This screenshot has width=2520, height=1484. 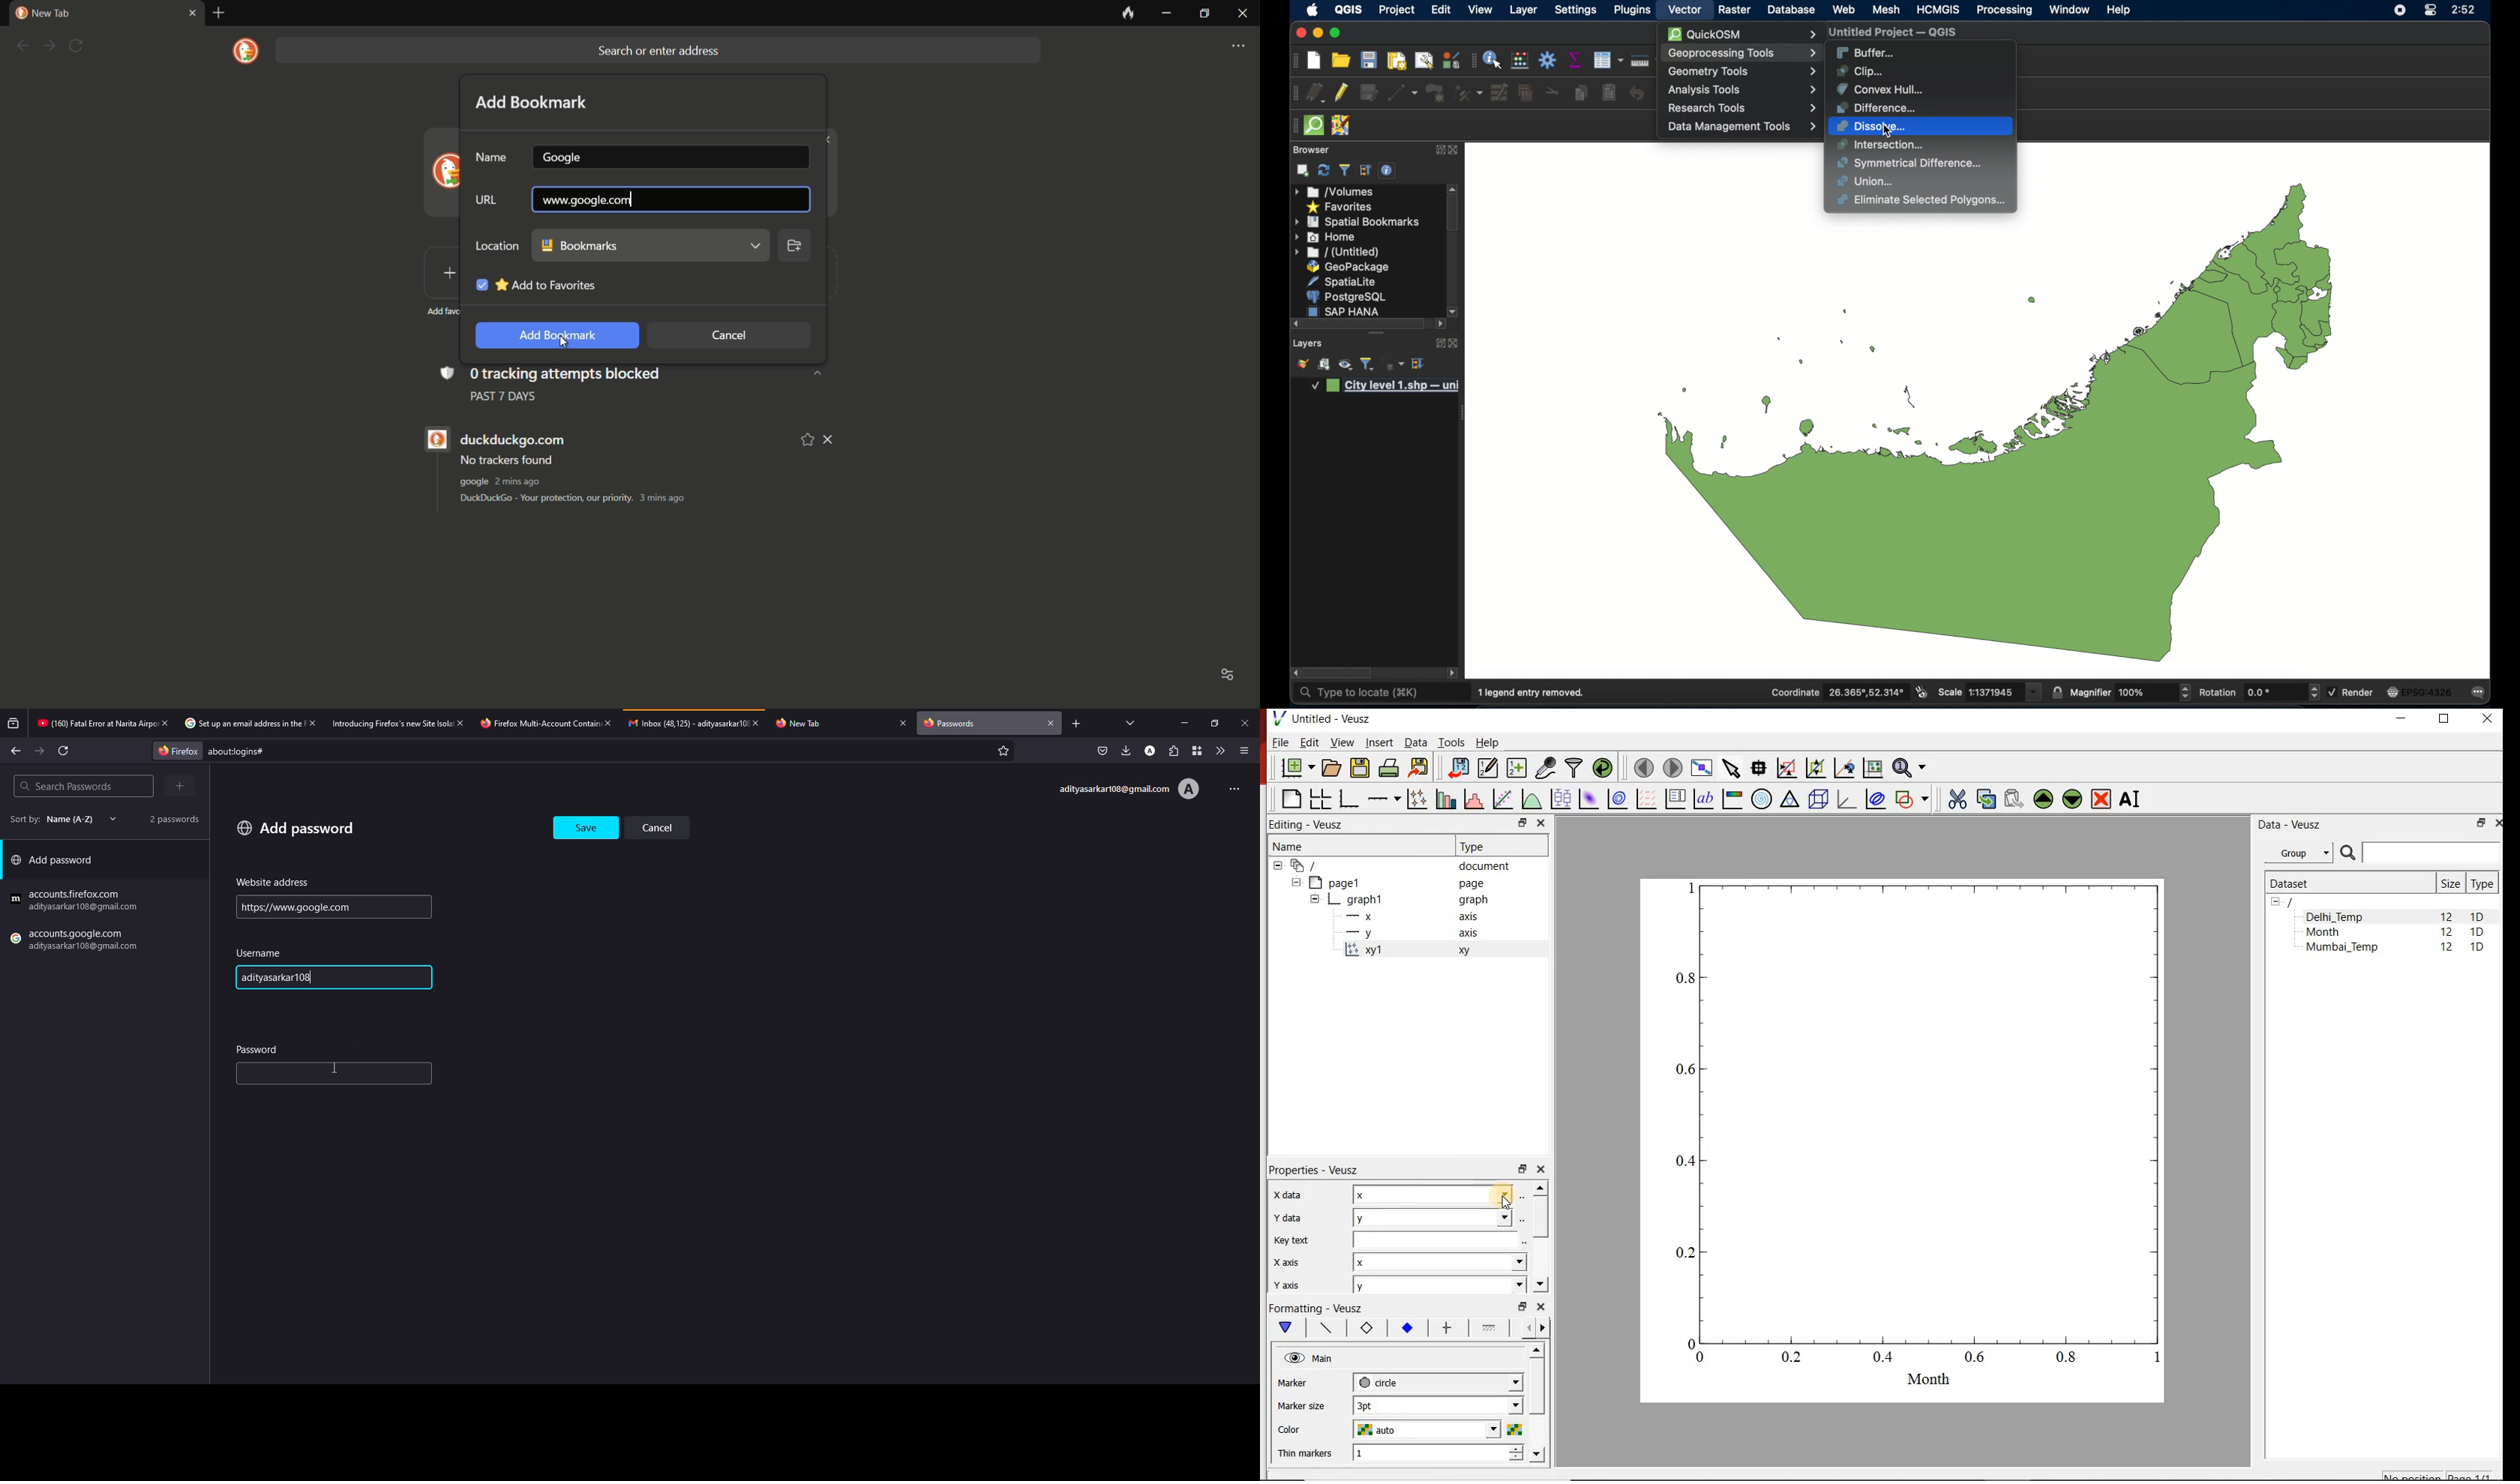 I want to click on 3pt, so click(x=1438, y=1406).